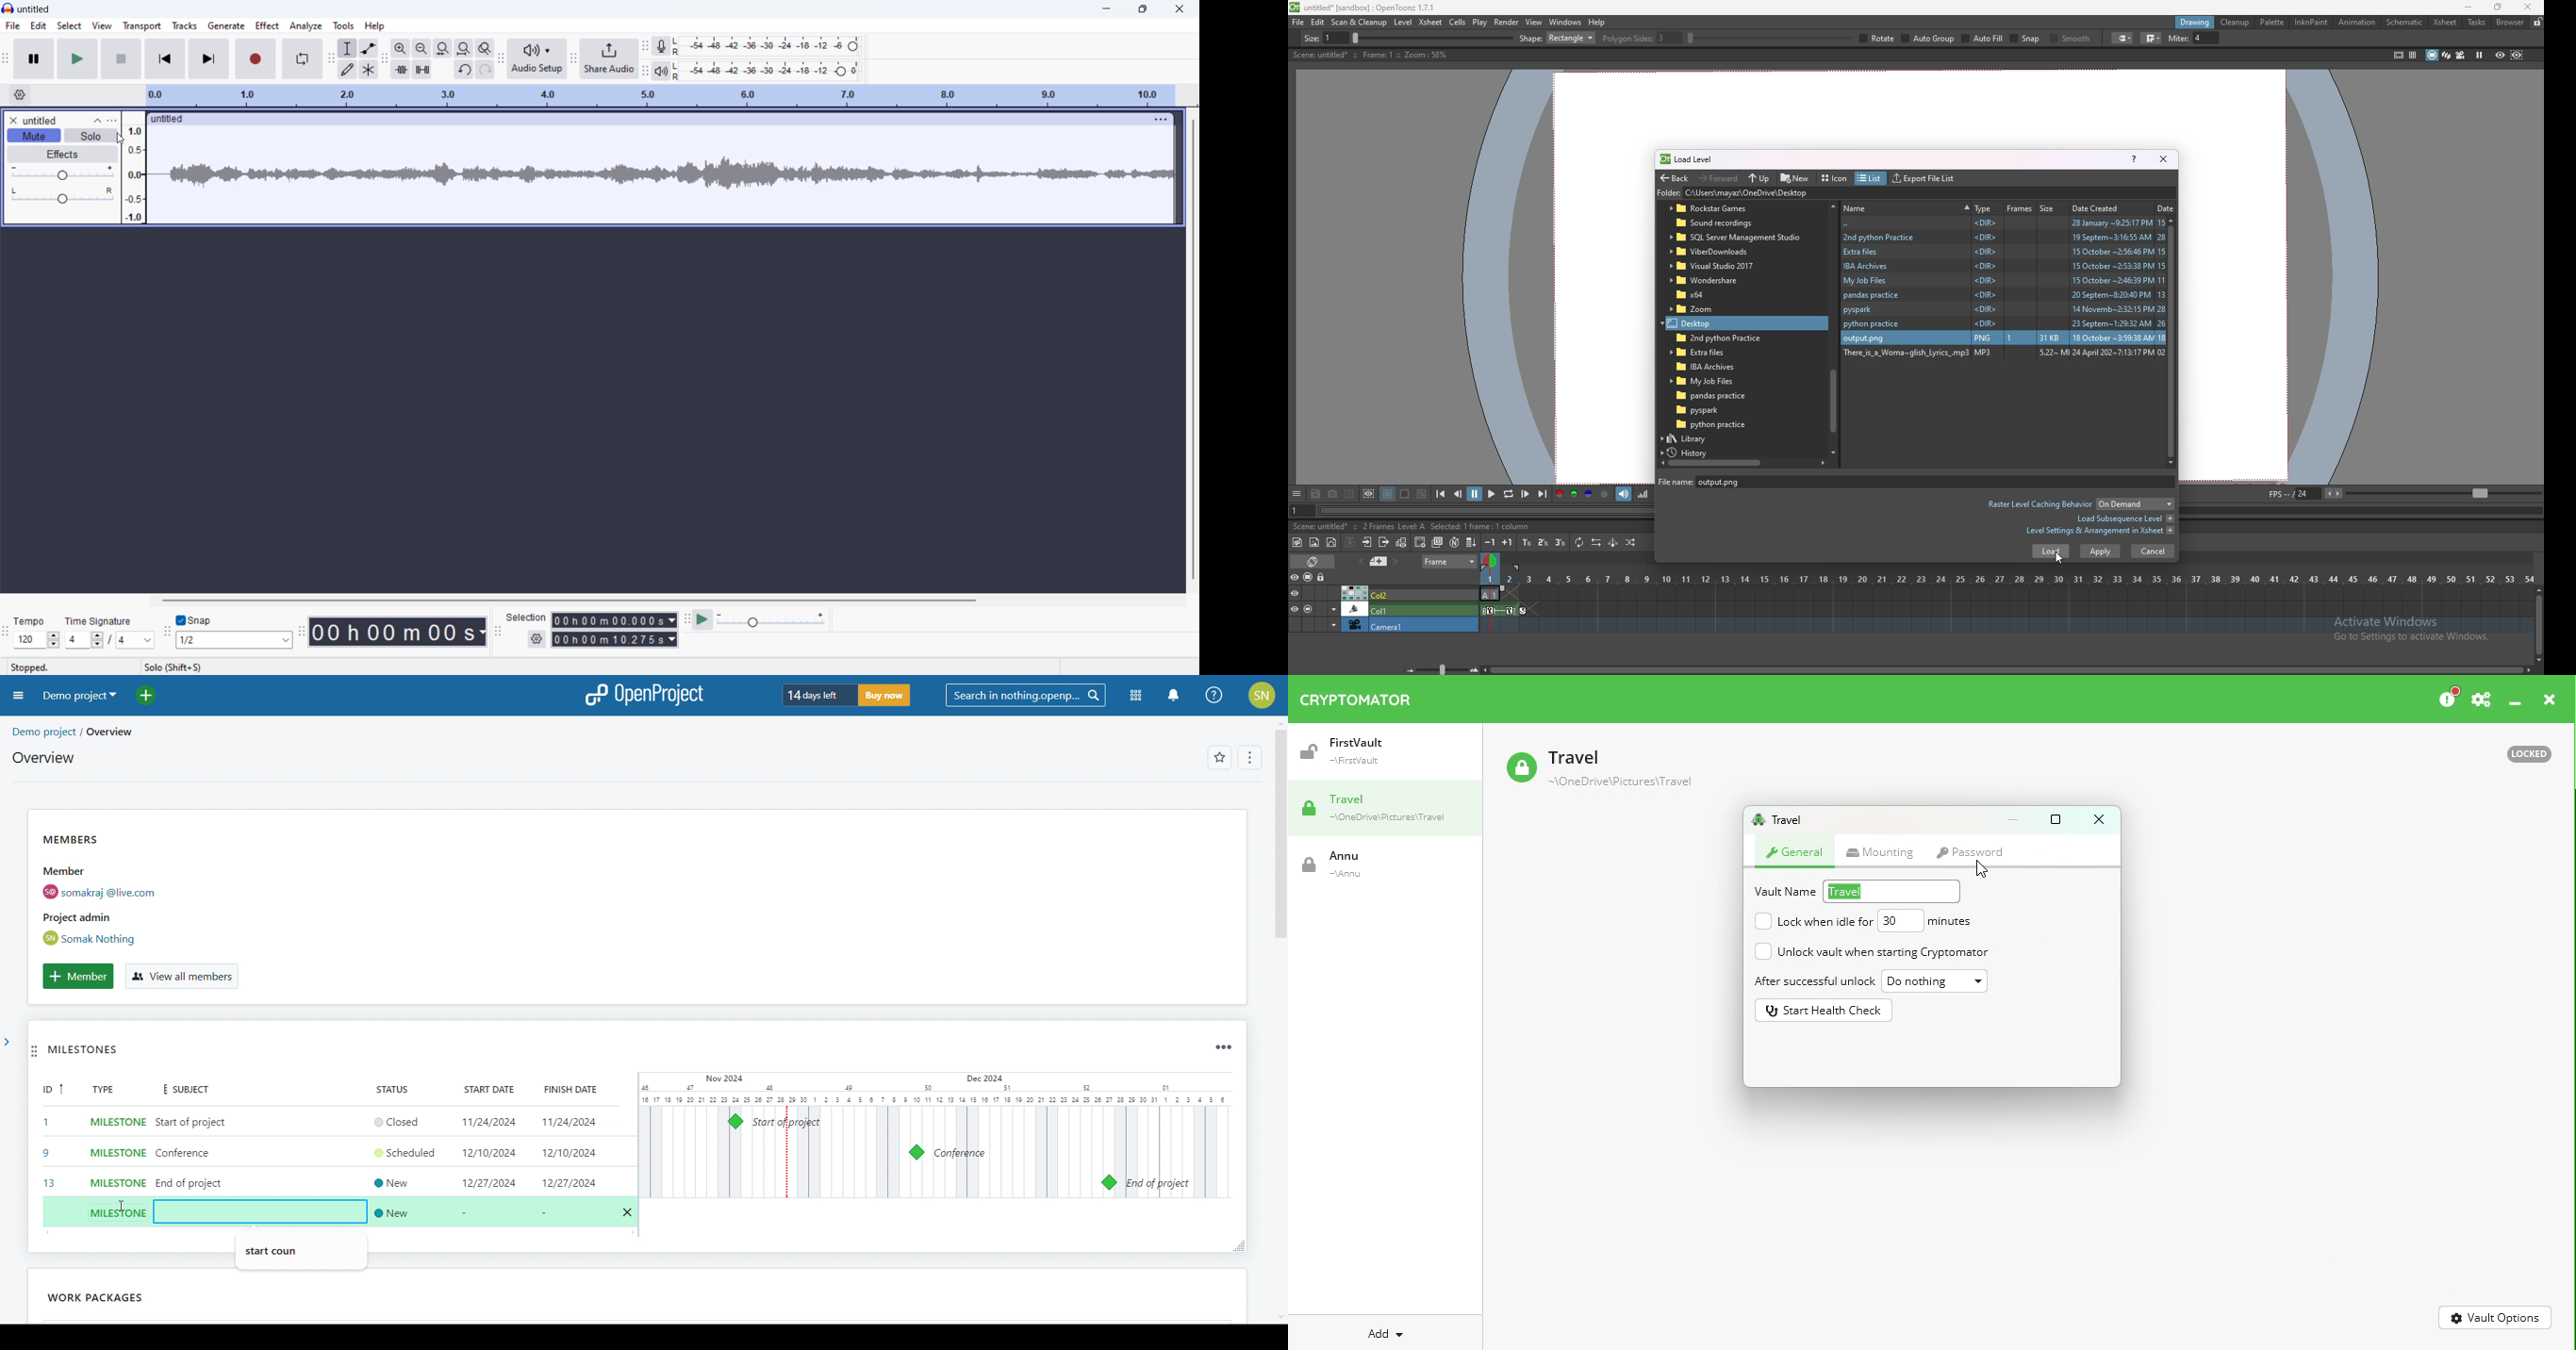  I want to click on pause, so click(1474, 494).